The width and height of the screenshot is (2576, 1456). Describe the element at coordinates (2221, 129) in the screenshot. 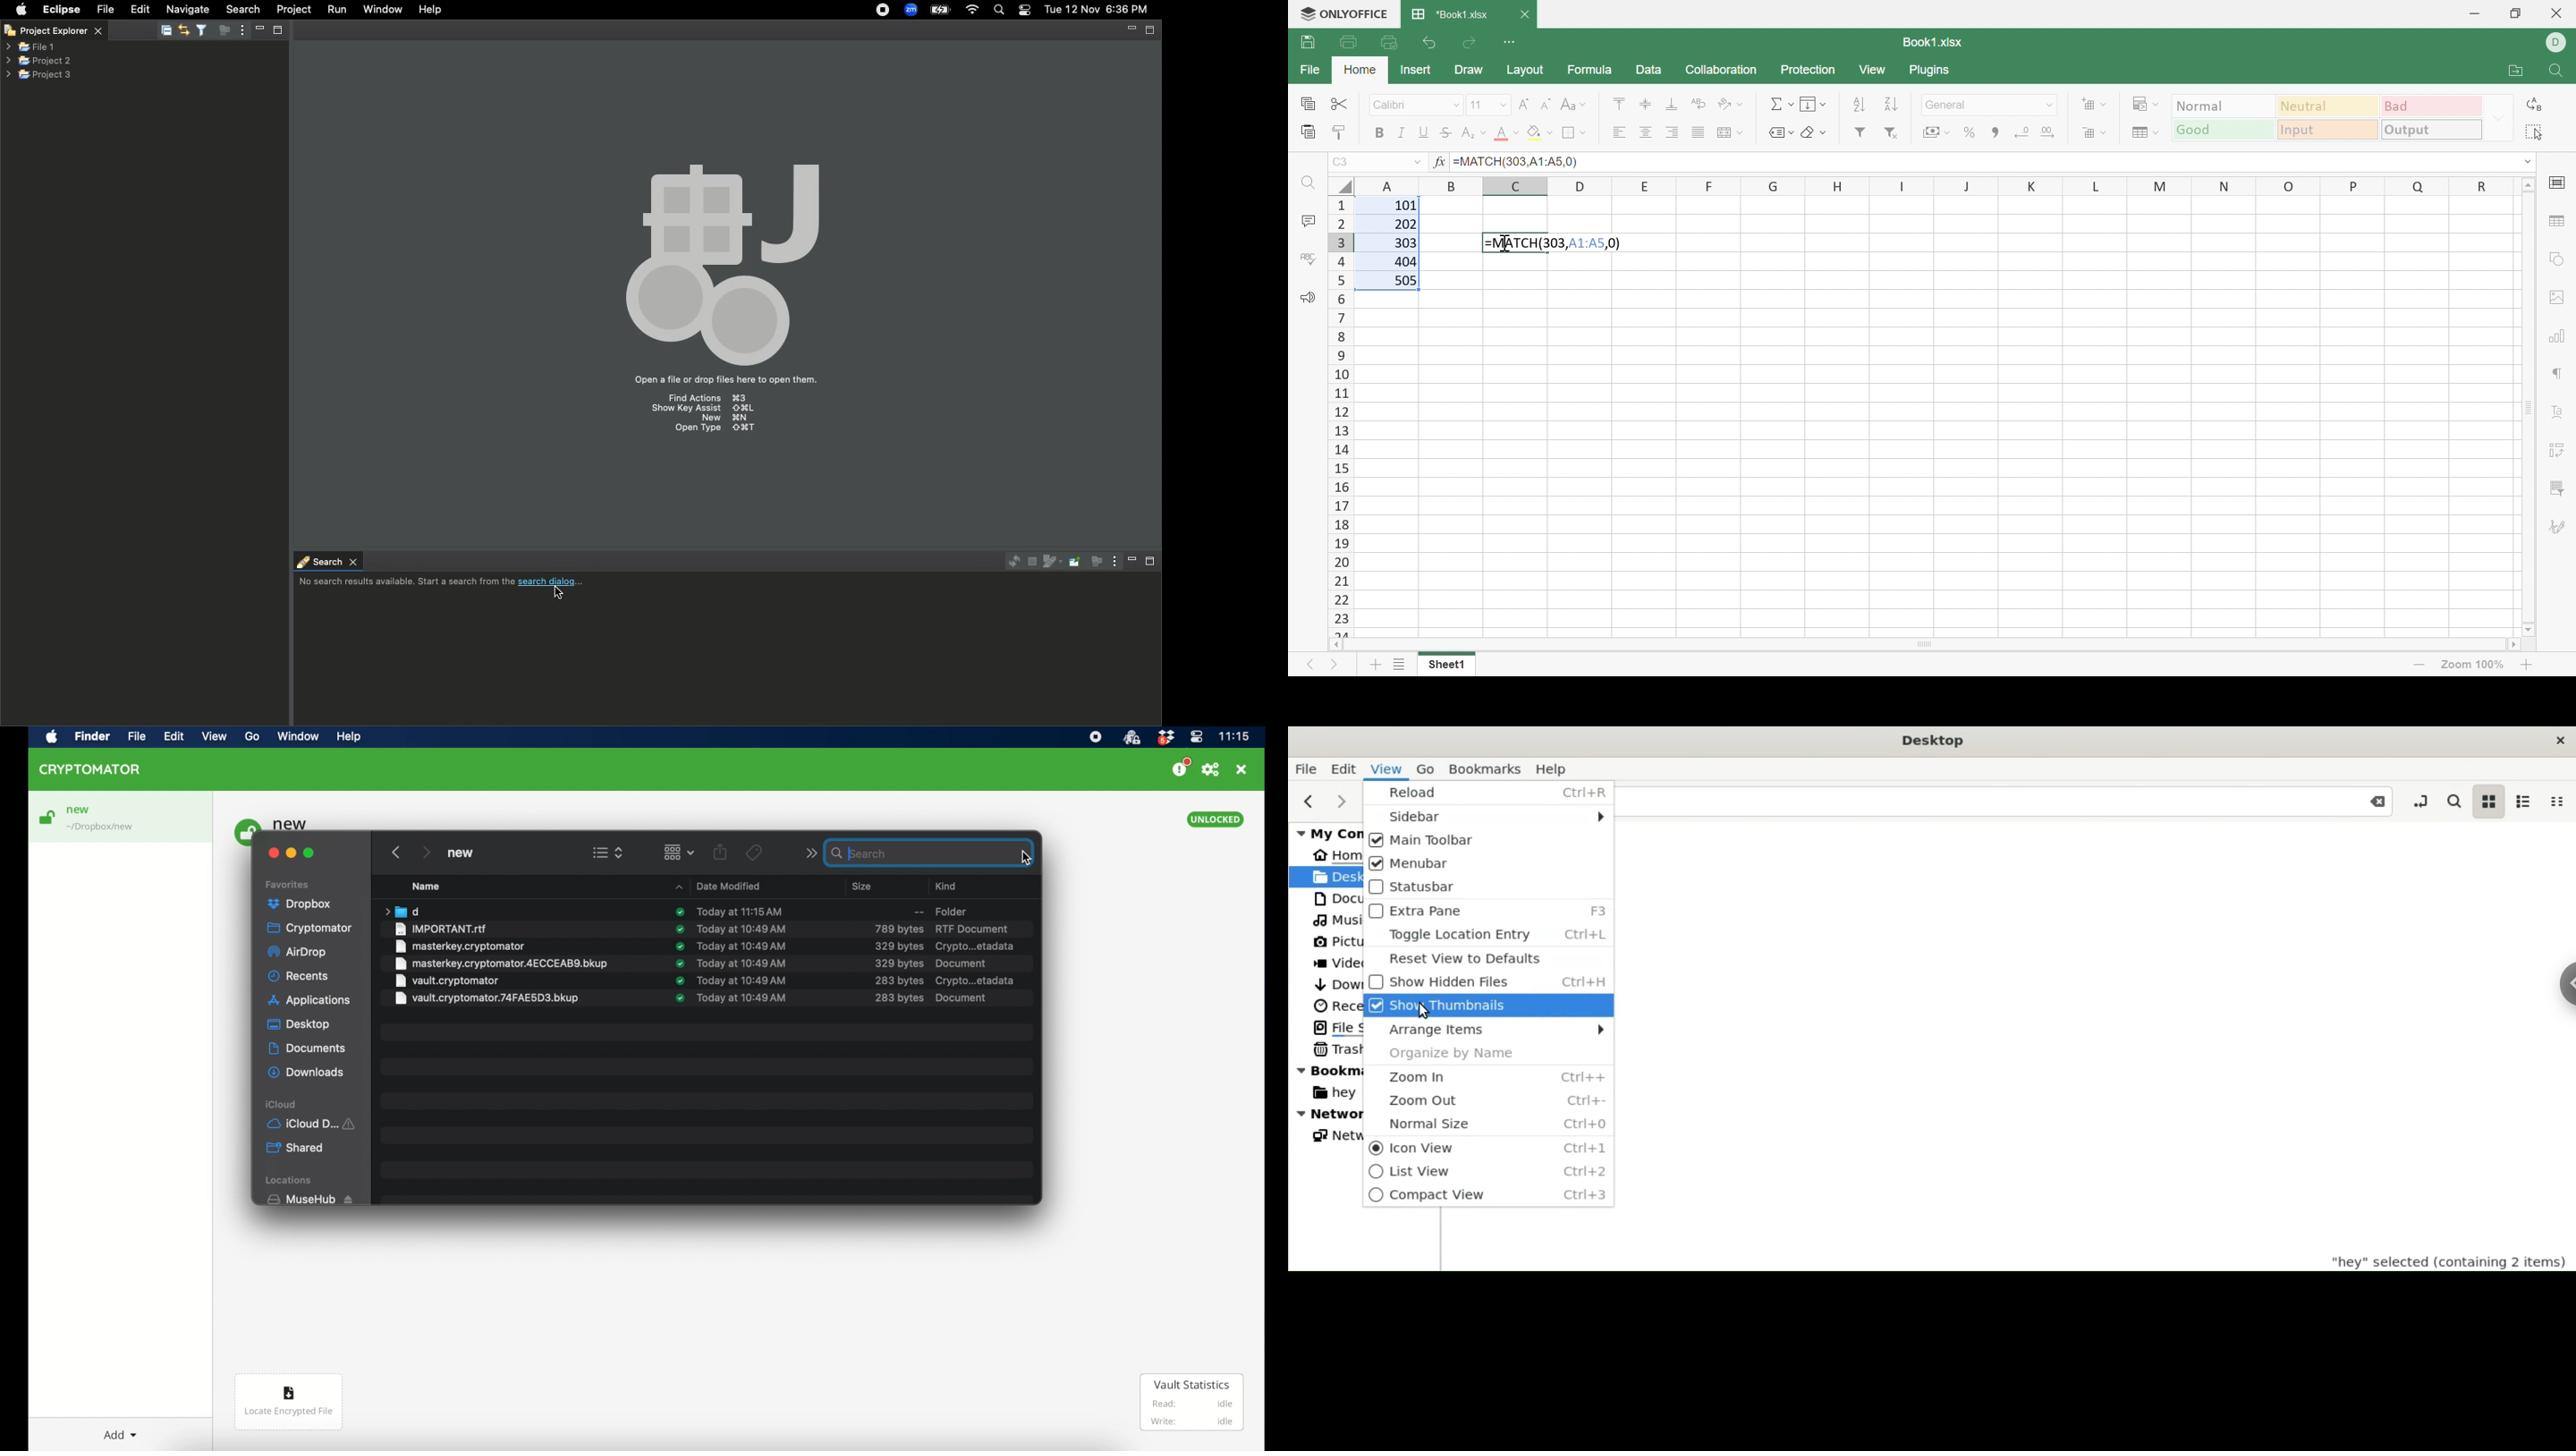

I see `Good` at that location.